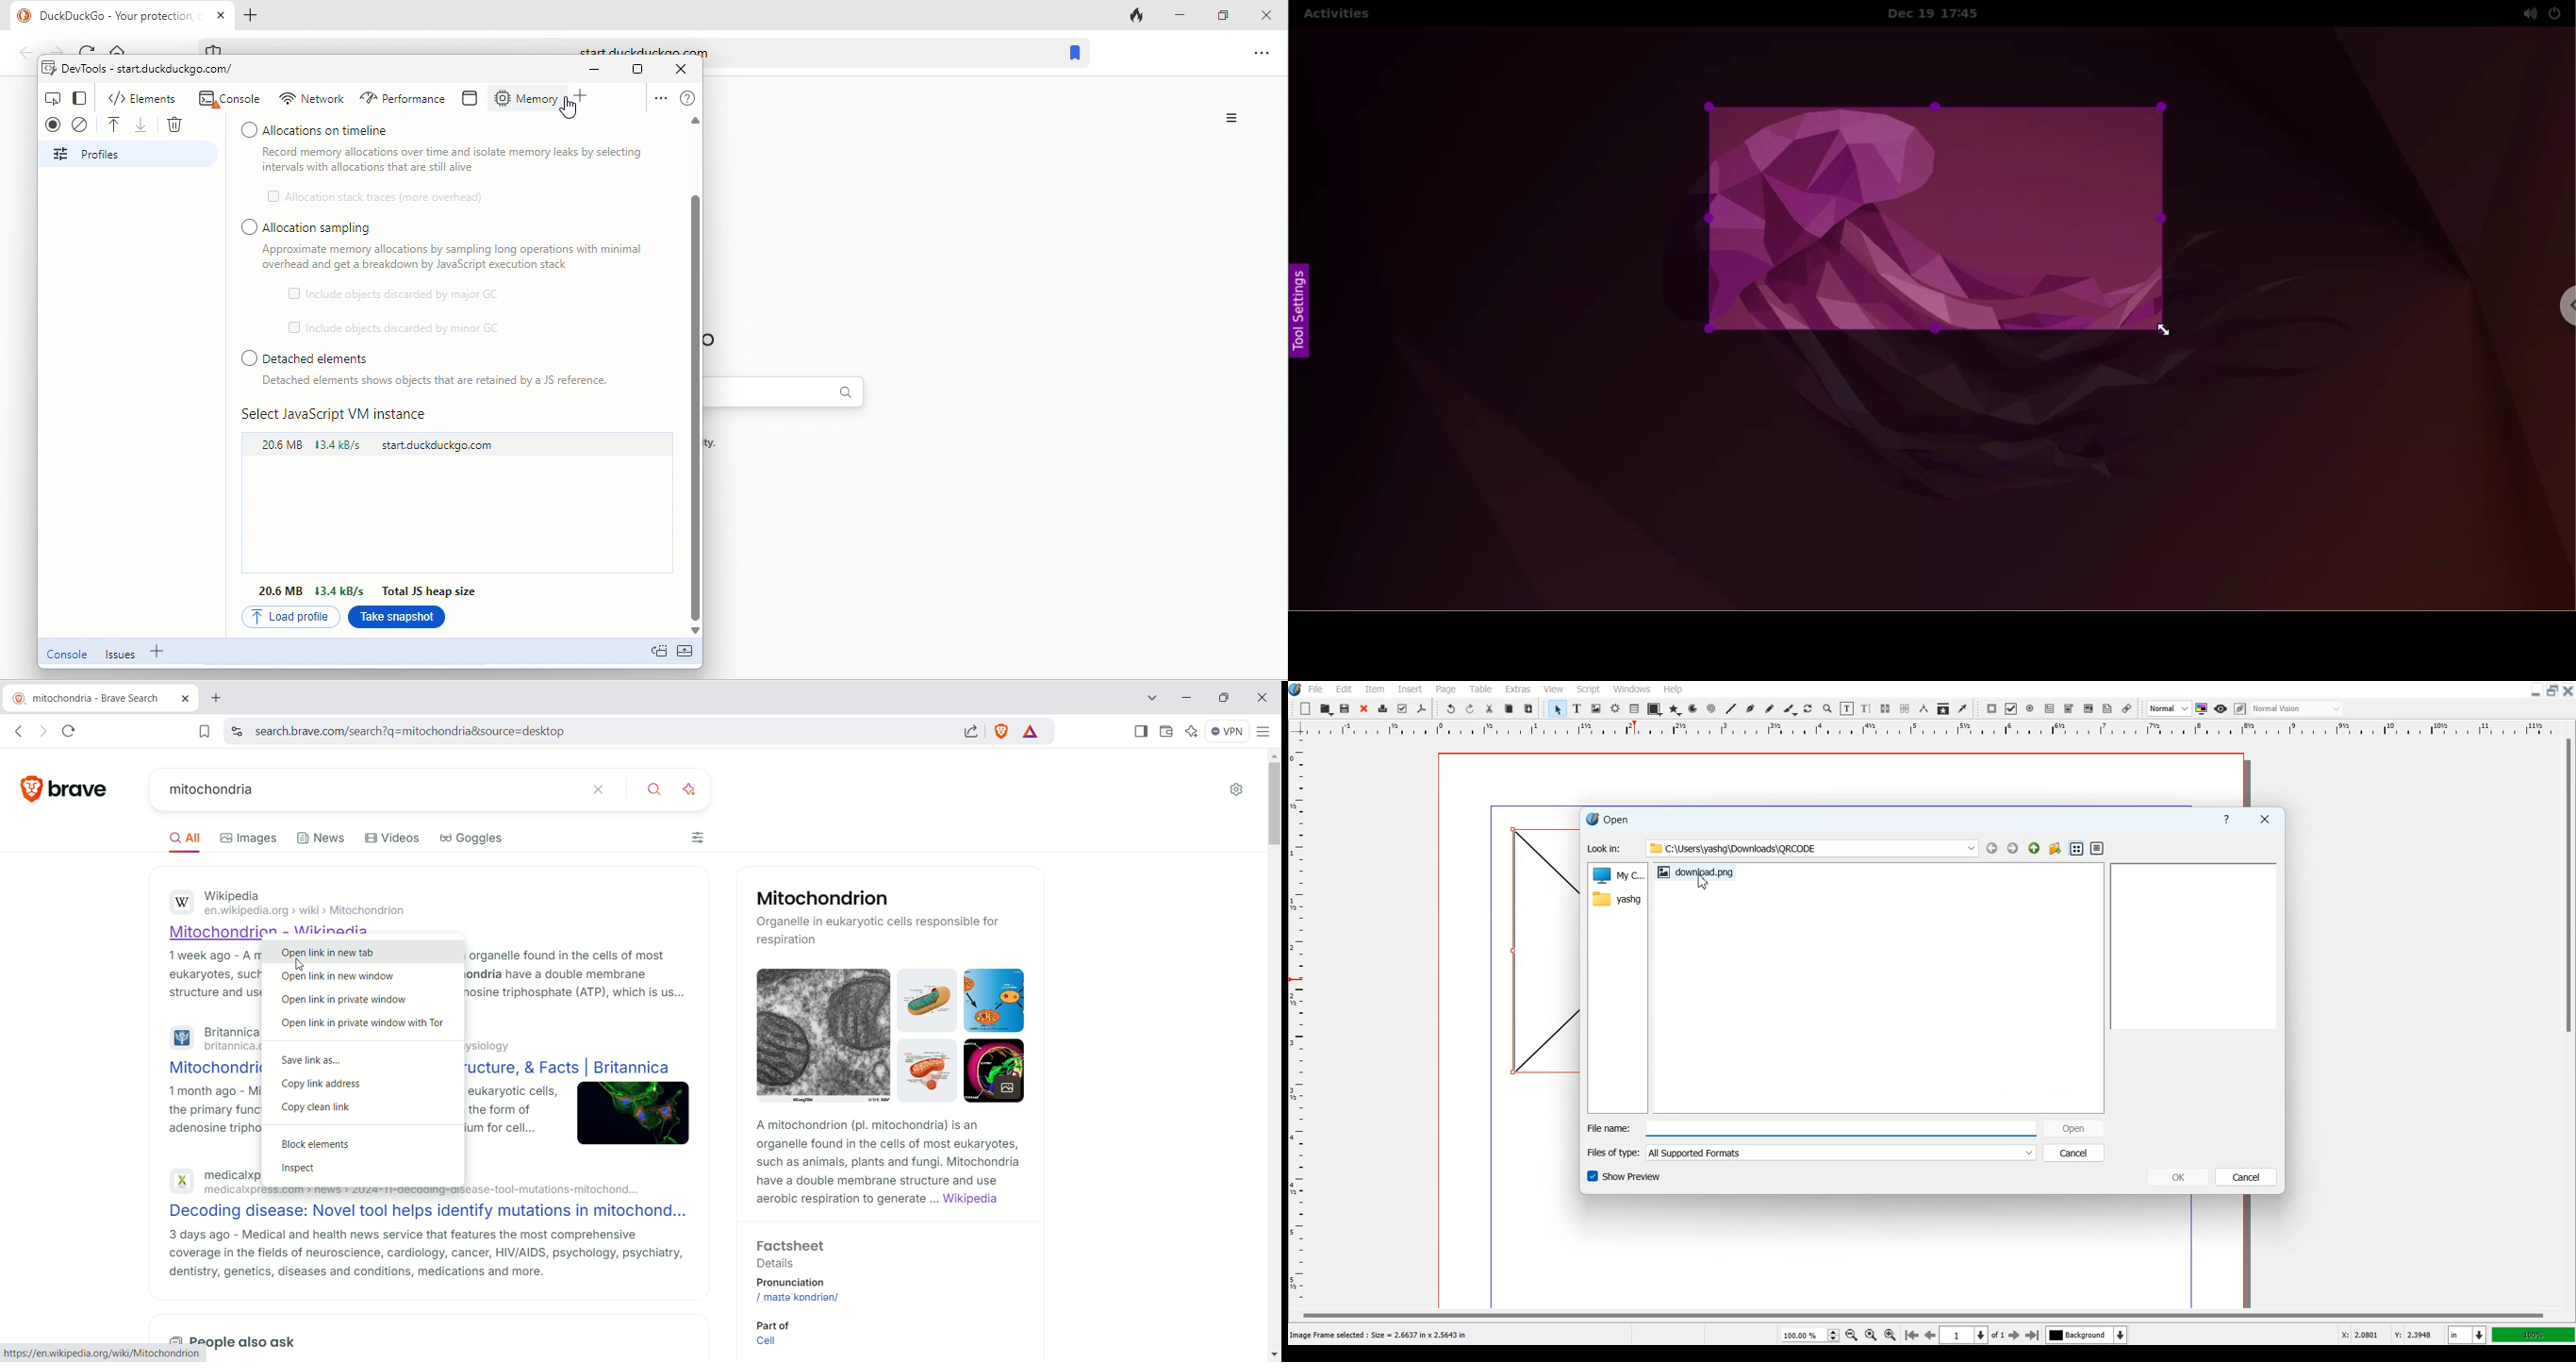 The height and width of the screenshot is (1372, 2576). I want to click on option, so click(1263, 58).